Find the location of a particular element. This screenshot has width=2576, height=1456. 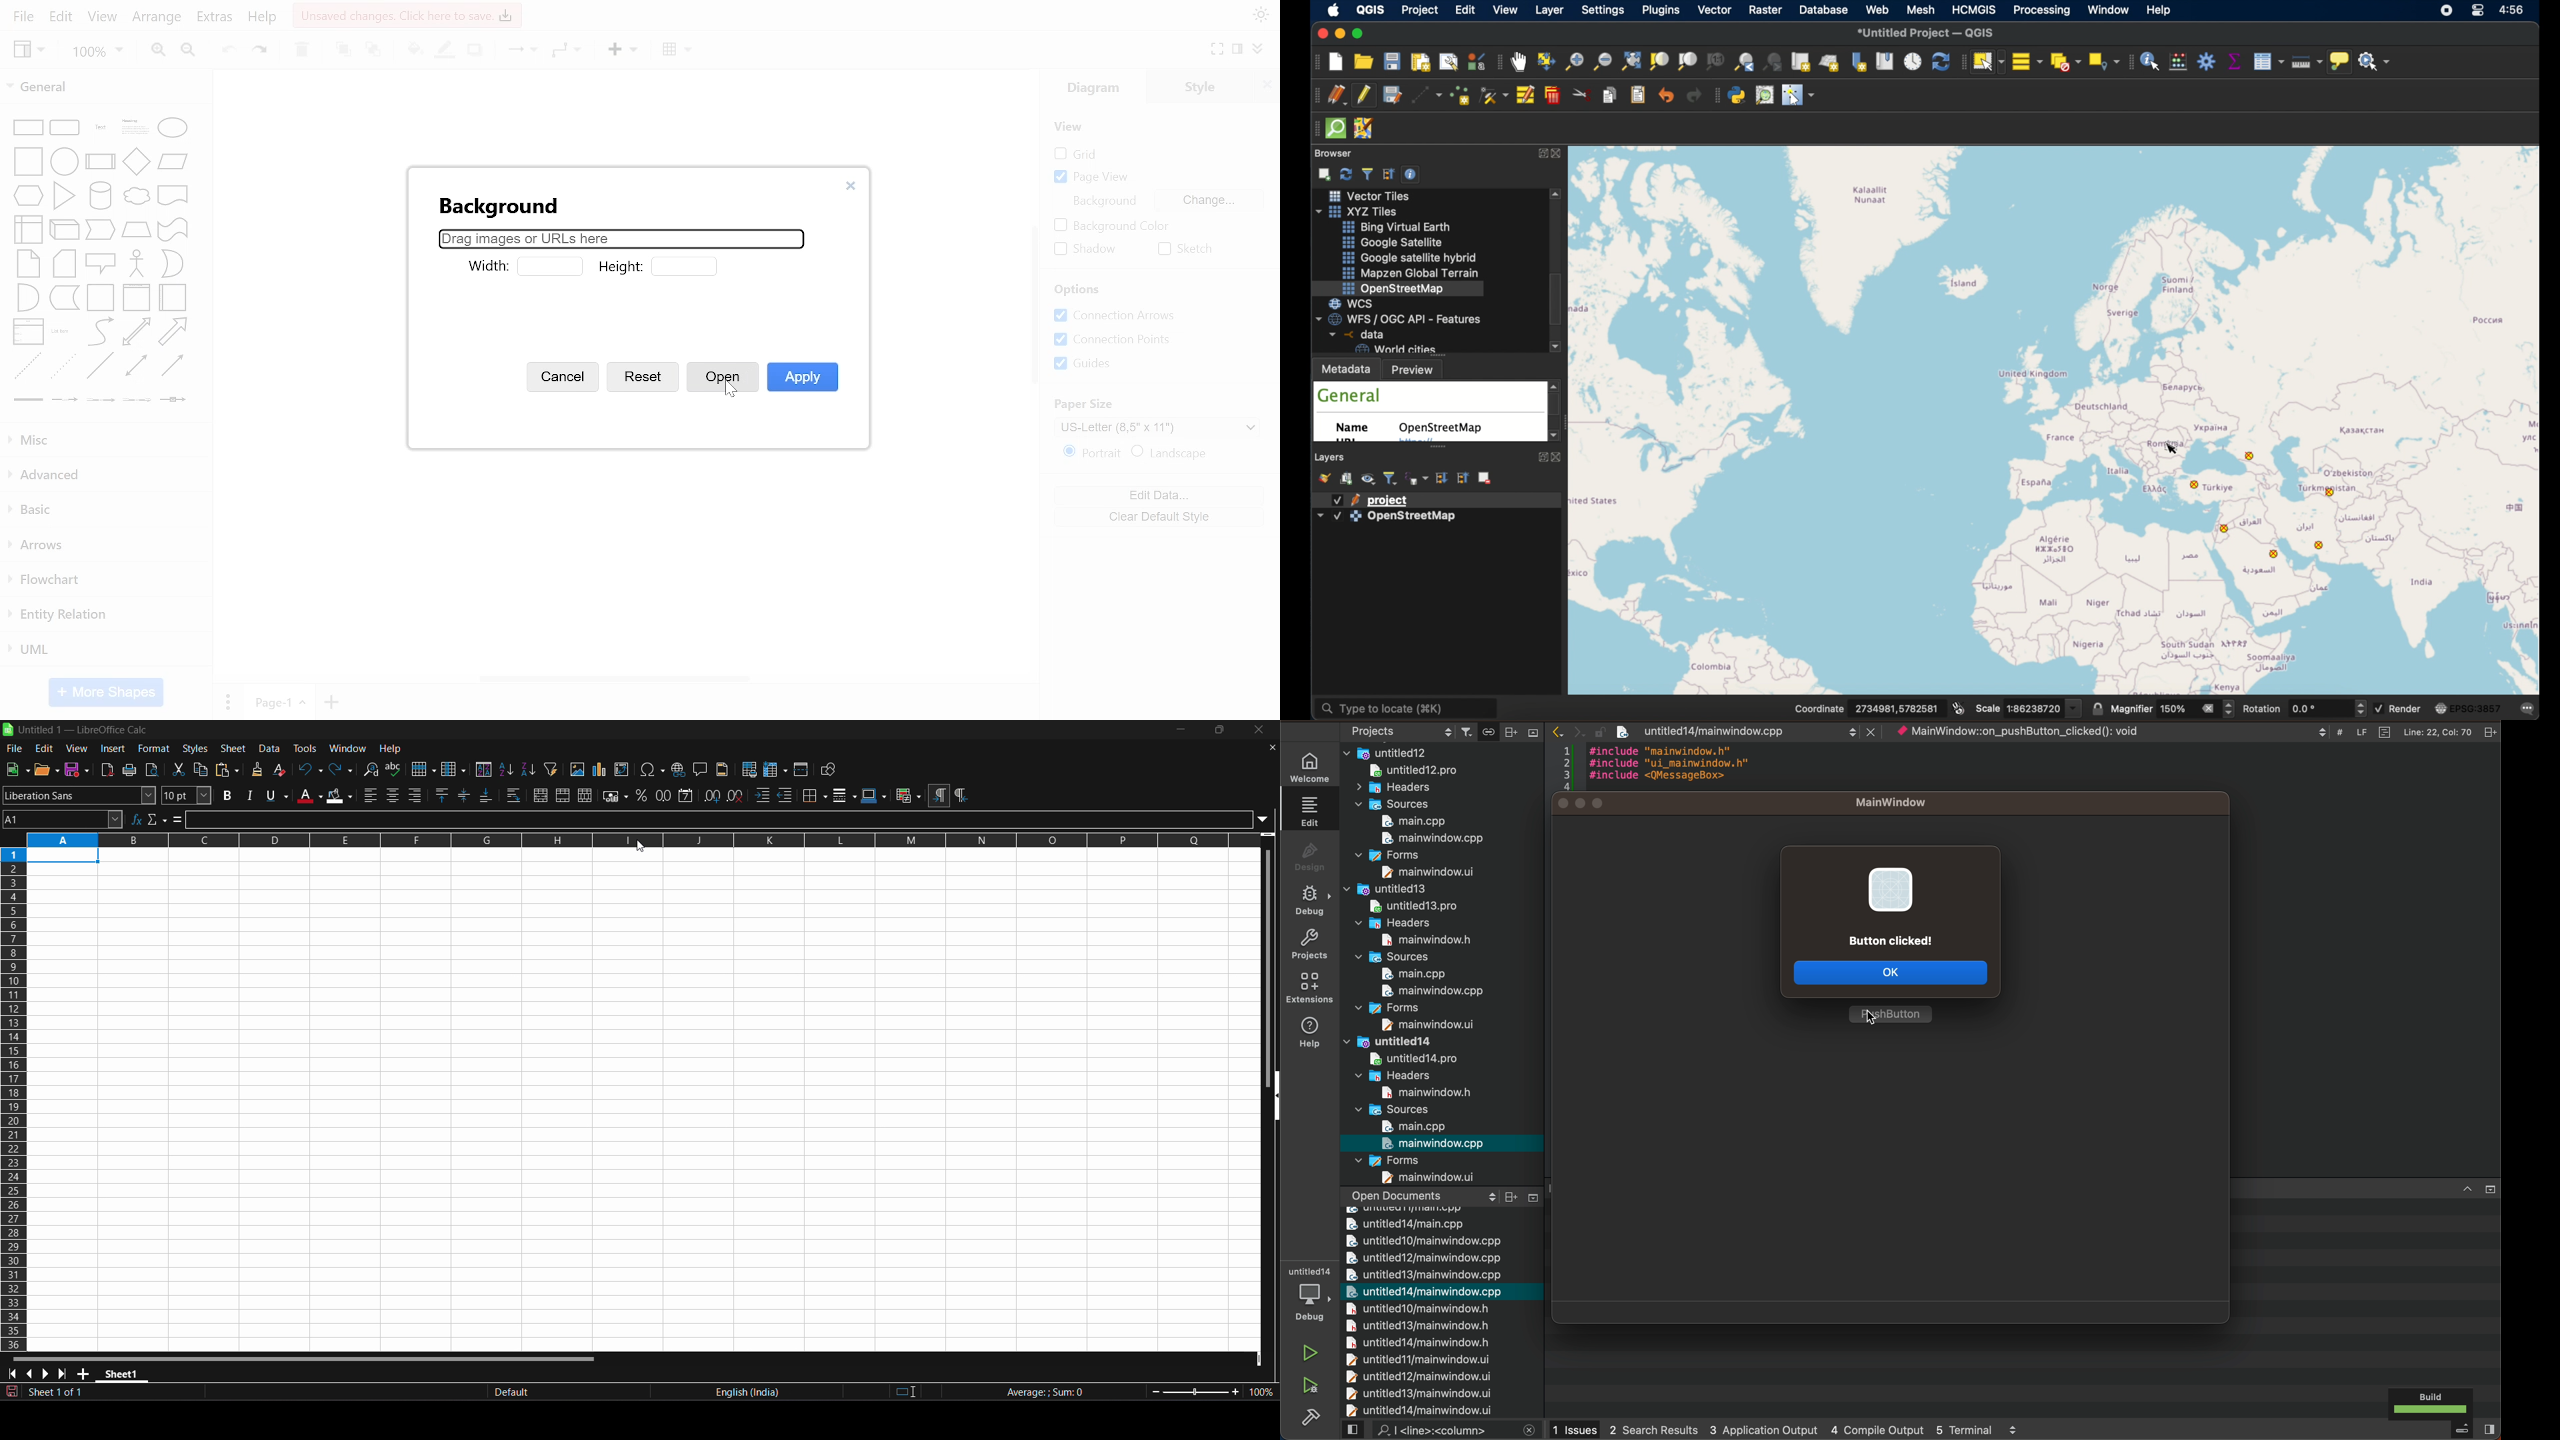

center vertically is located at coordinates (465, 795).